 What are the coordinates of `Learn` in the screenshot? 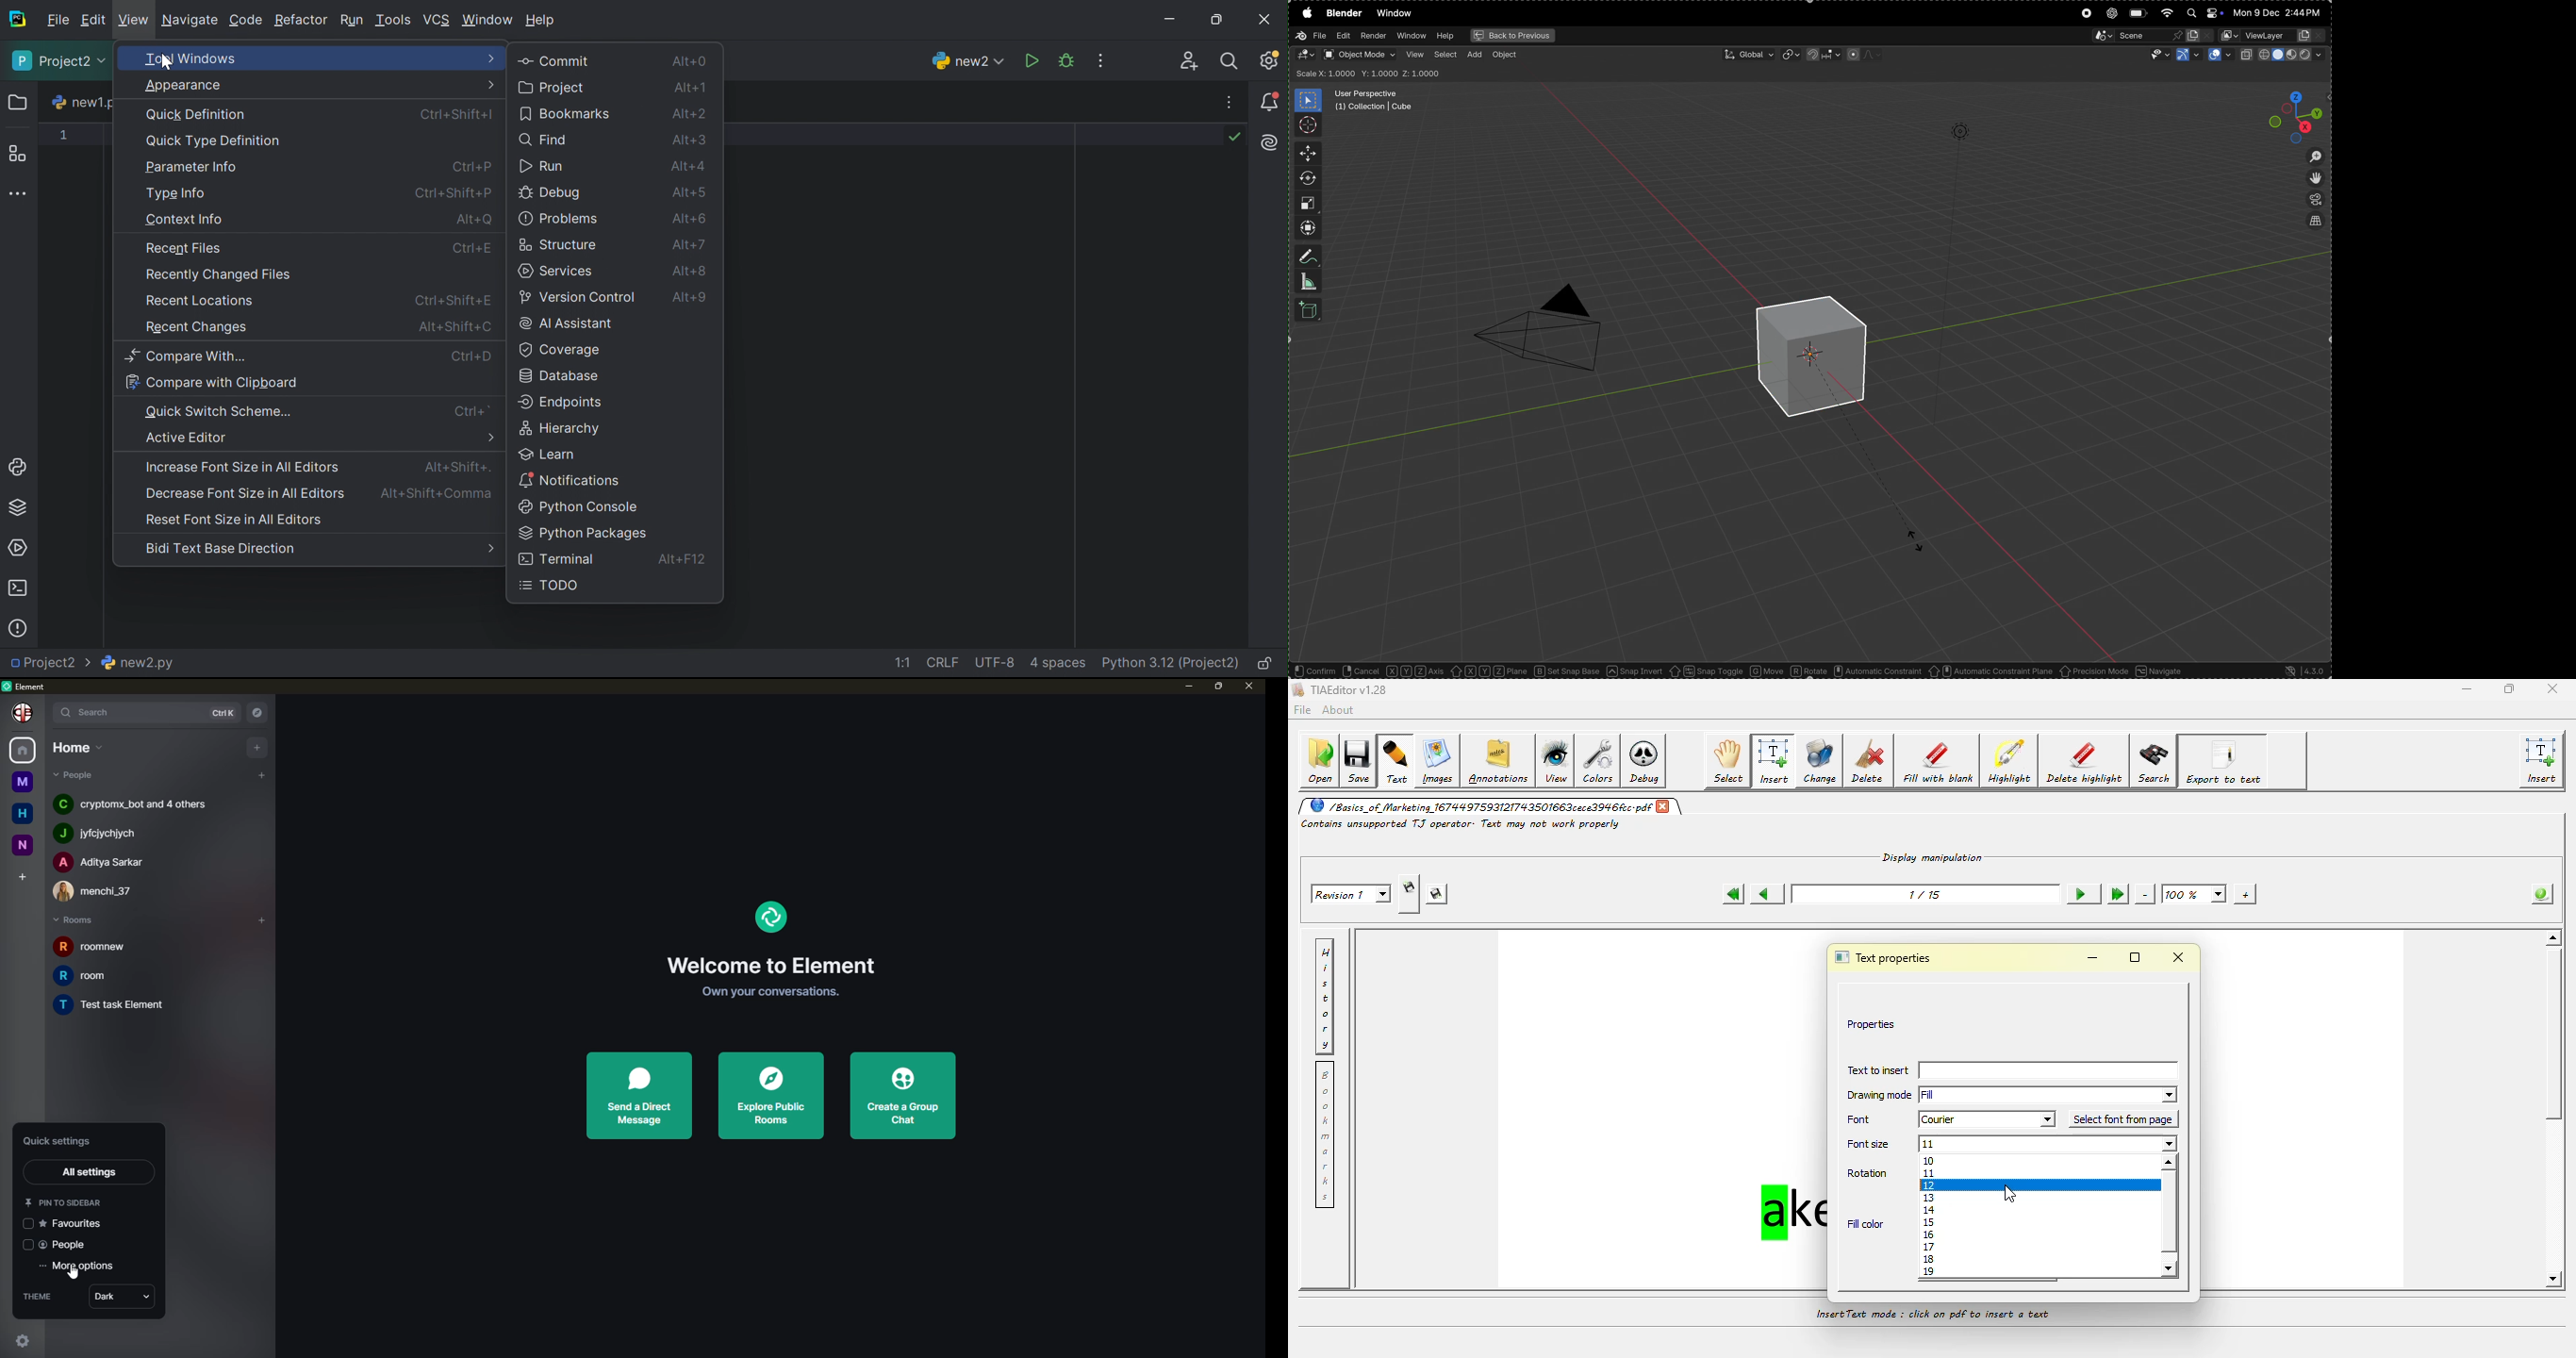 It's located at (545, 455).